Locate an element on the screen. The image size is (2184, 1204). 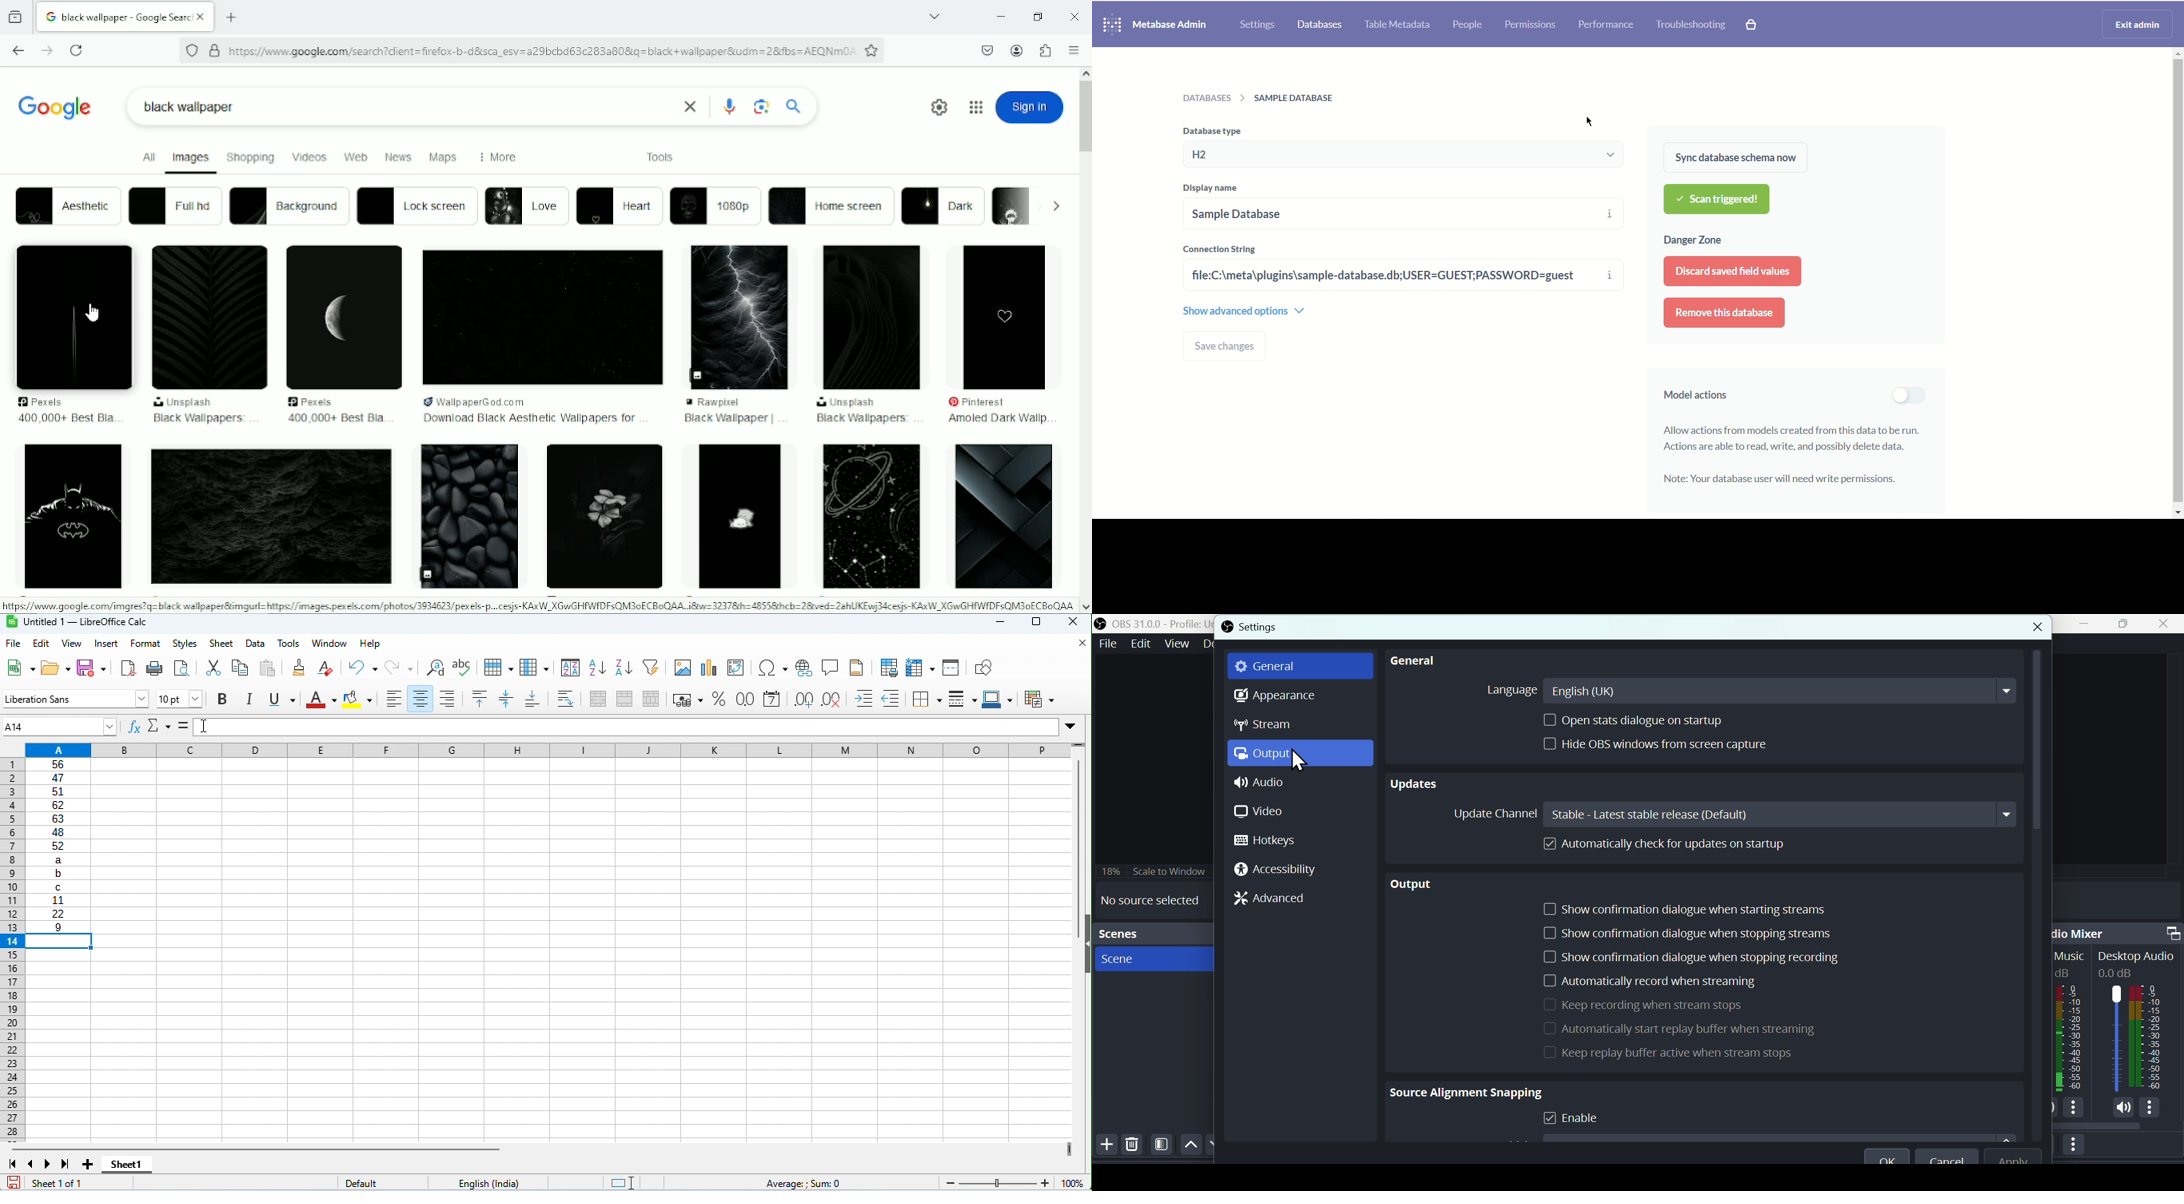
black wallpaper image is located at coordinates (73, 519).